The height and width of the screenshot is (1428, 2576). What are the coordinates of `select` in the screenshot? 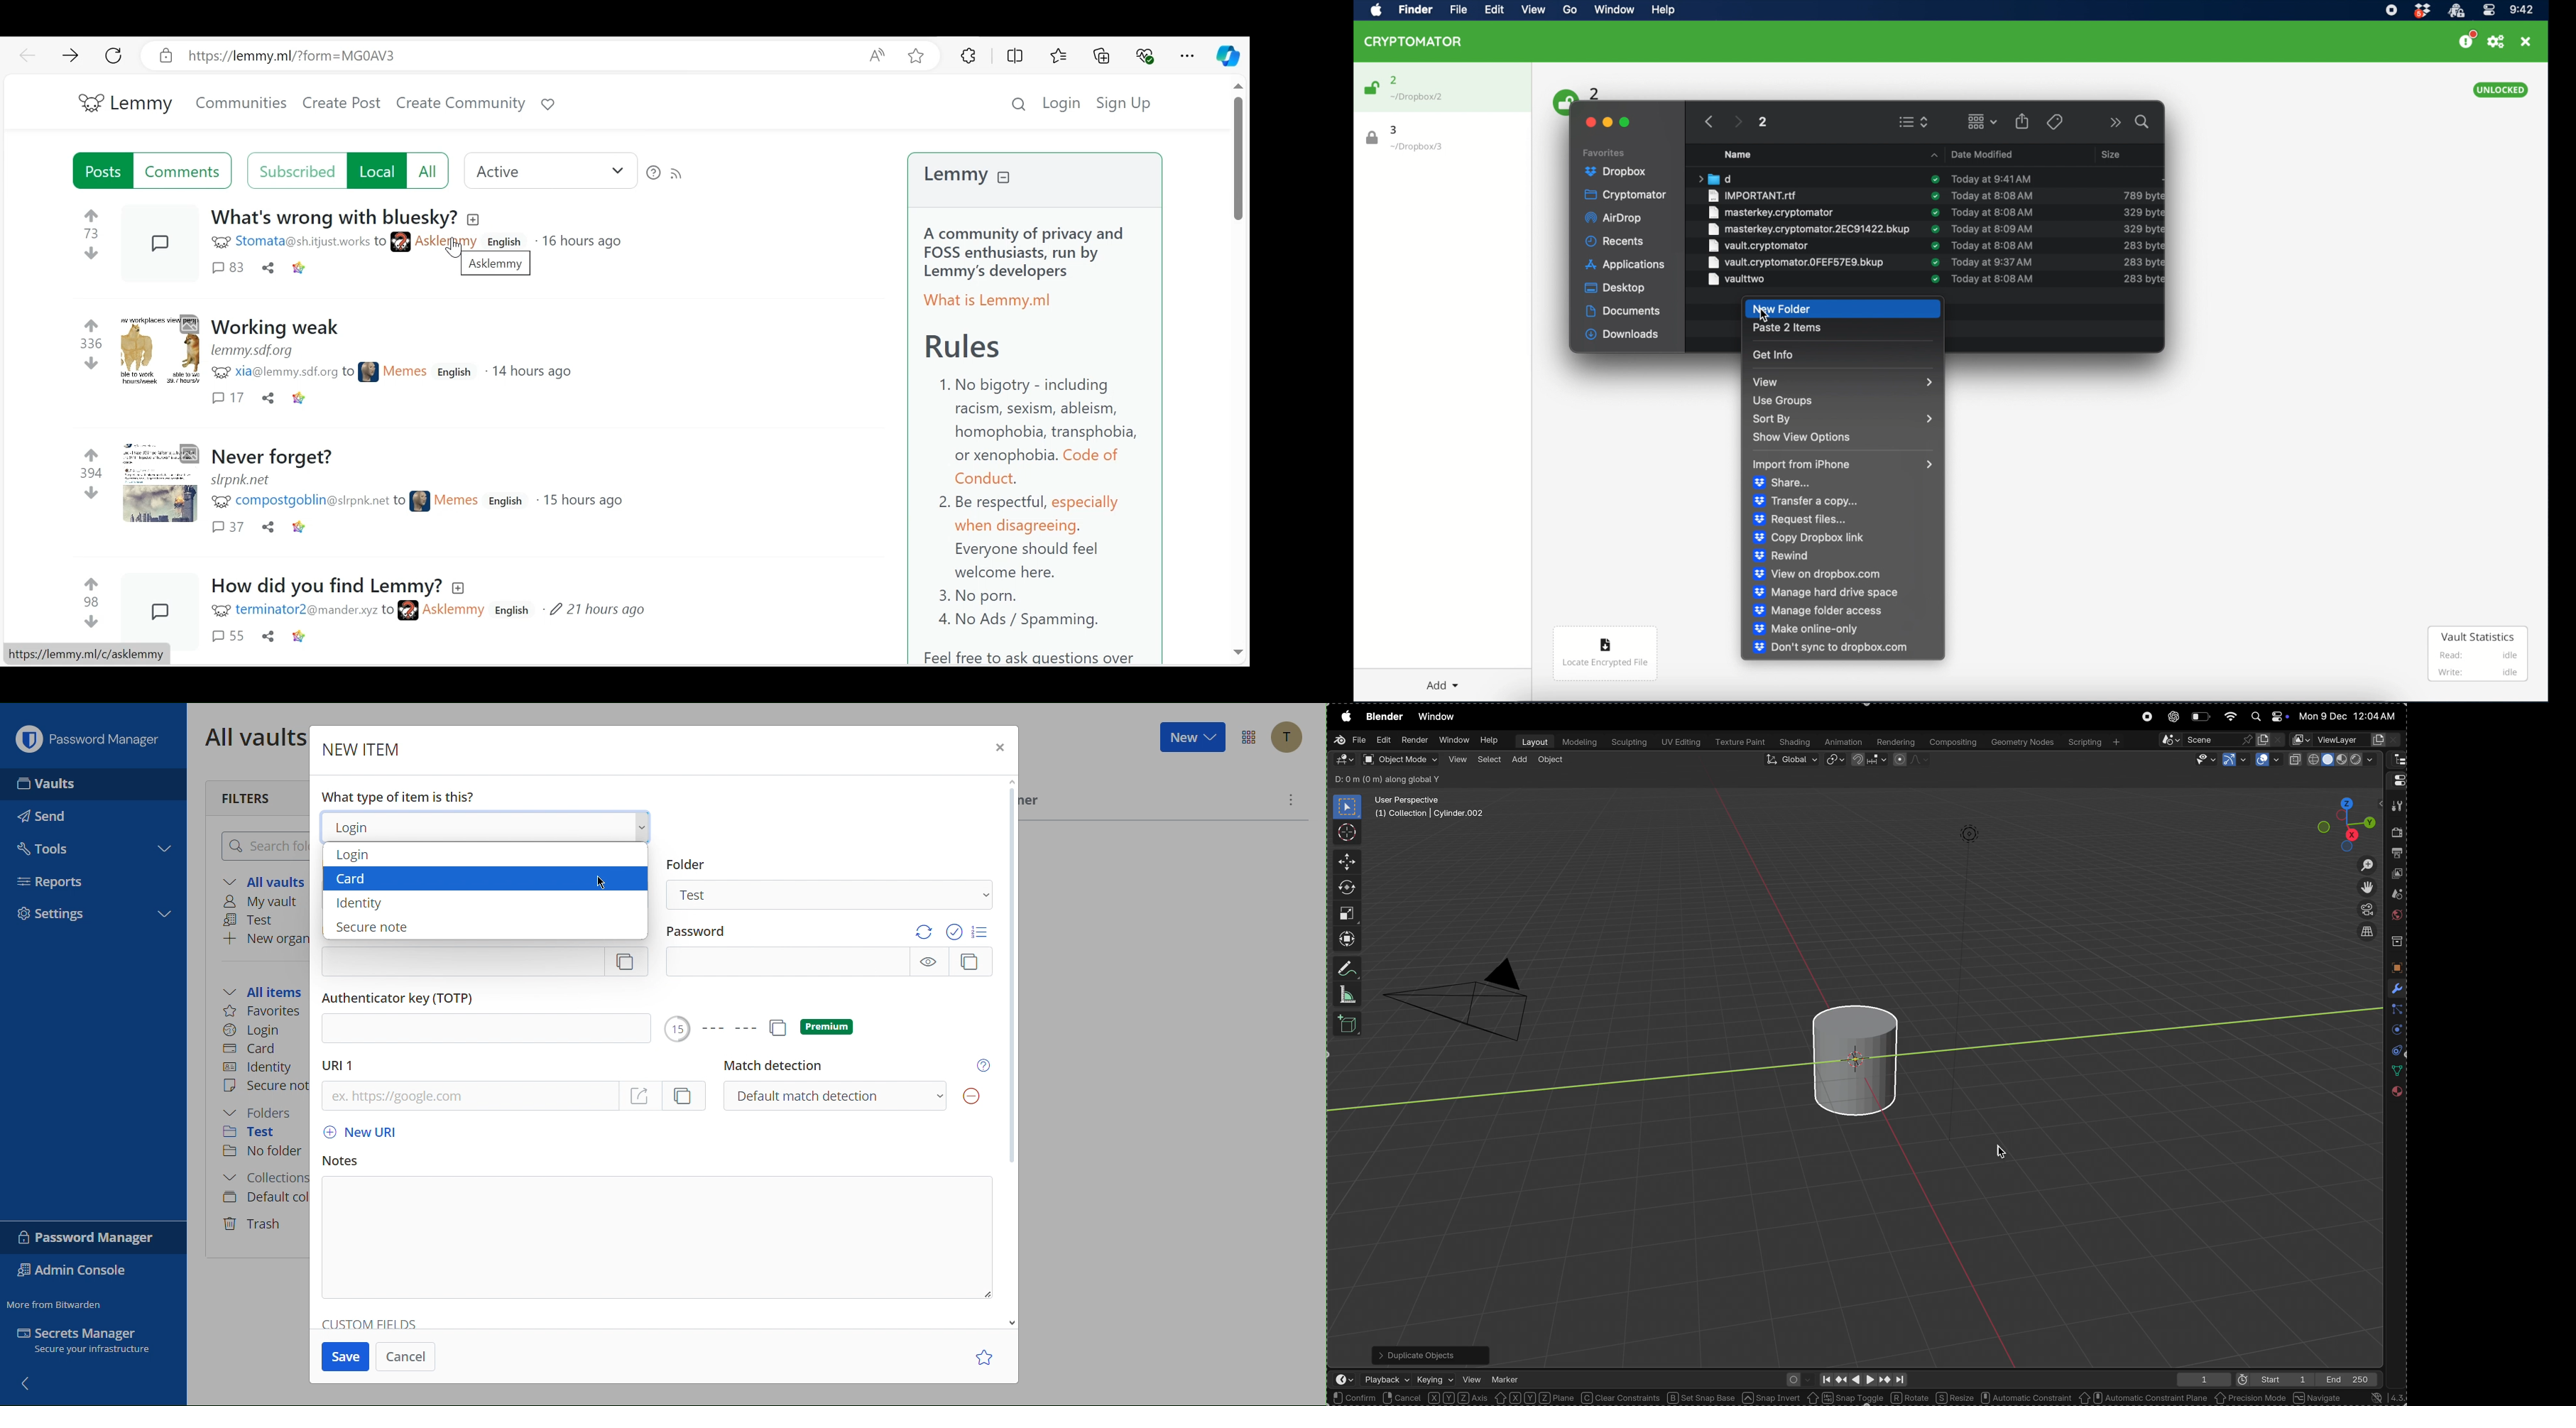 It's located at (1489, 761).